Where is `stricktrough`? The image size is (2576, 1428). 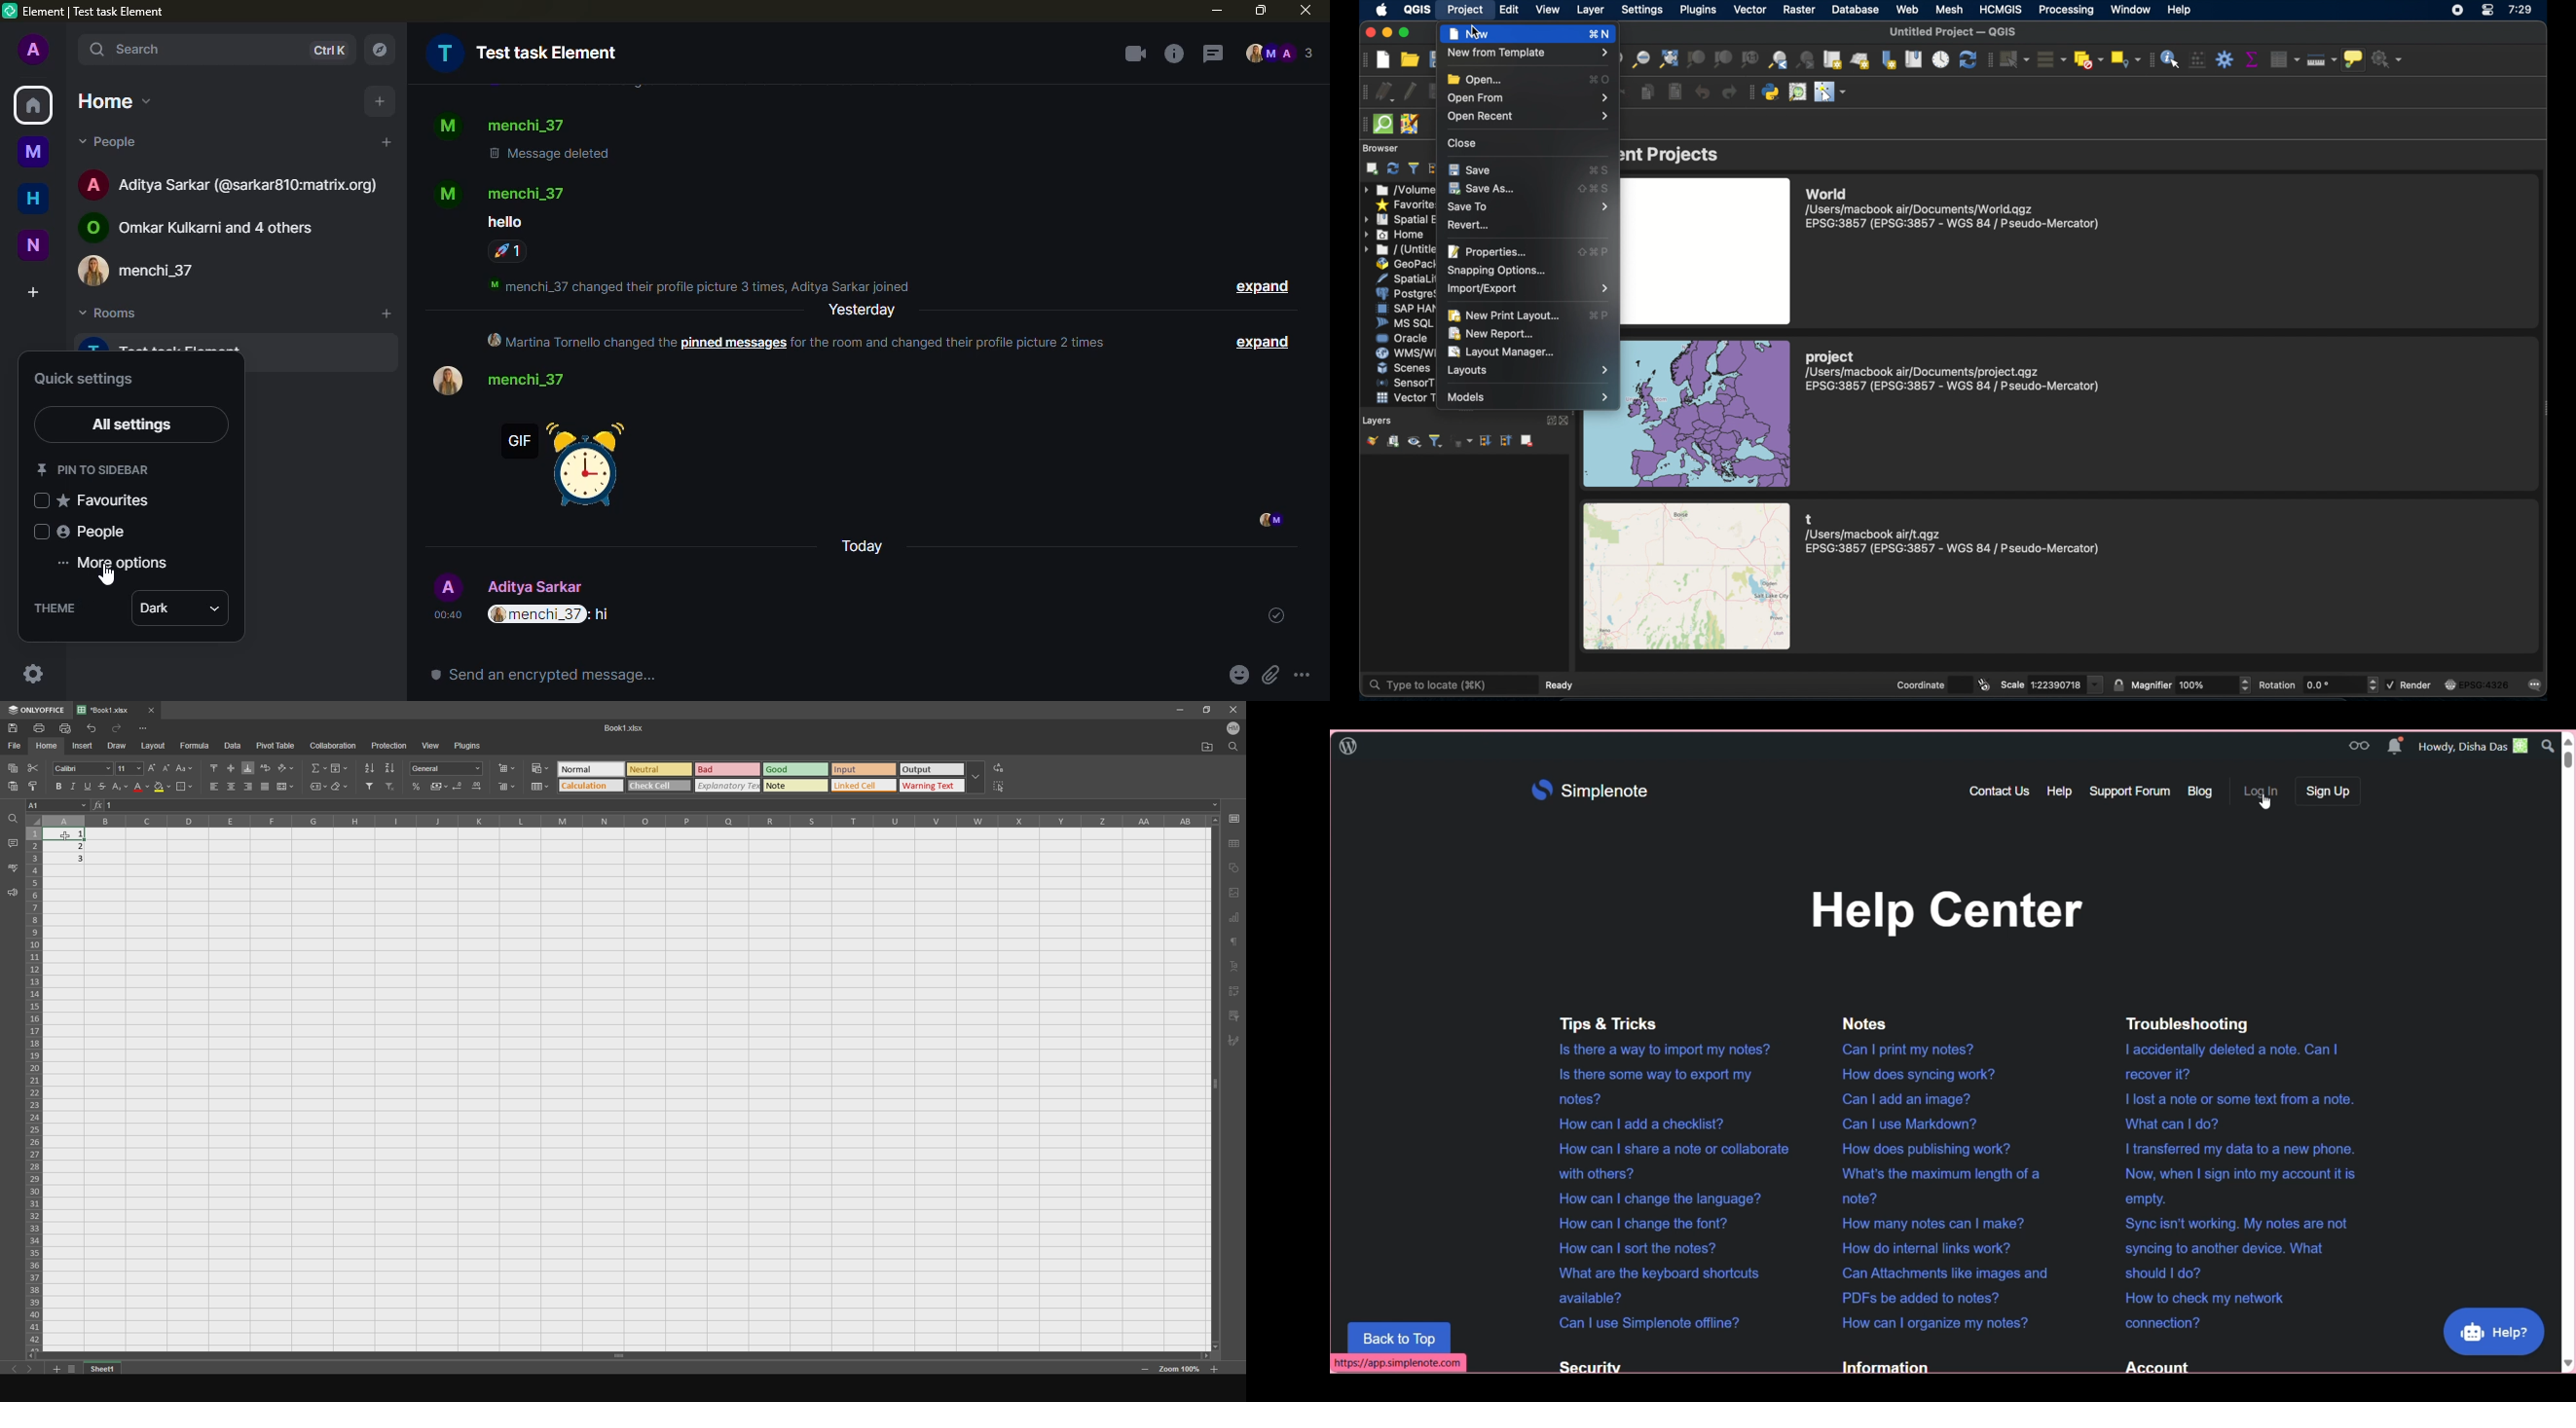
stricktrough is located at coordinates (106, 789).